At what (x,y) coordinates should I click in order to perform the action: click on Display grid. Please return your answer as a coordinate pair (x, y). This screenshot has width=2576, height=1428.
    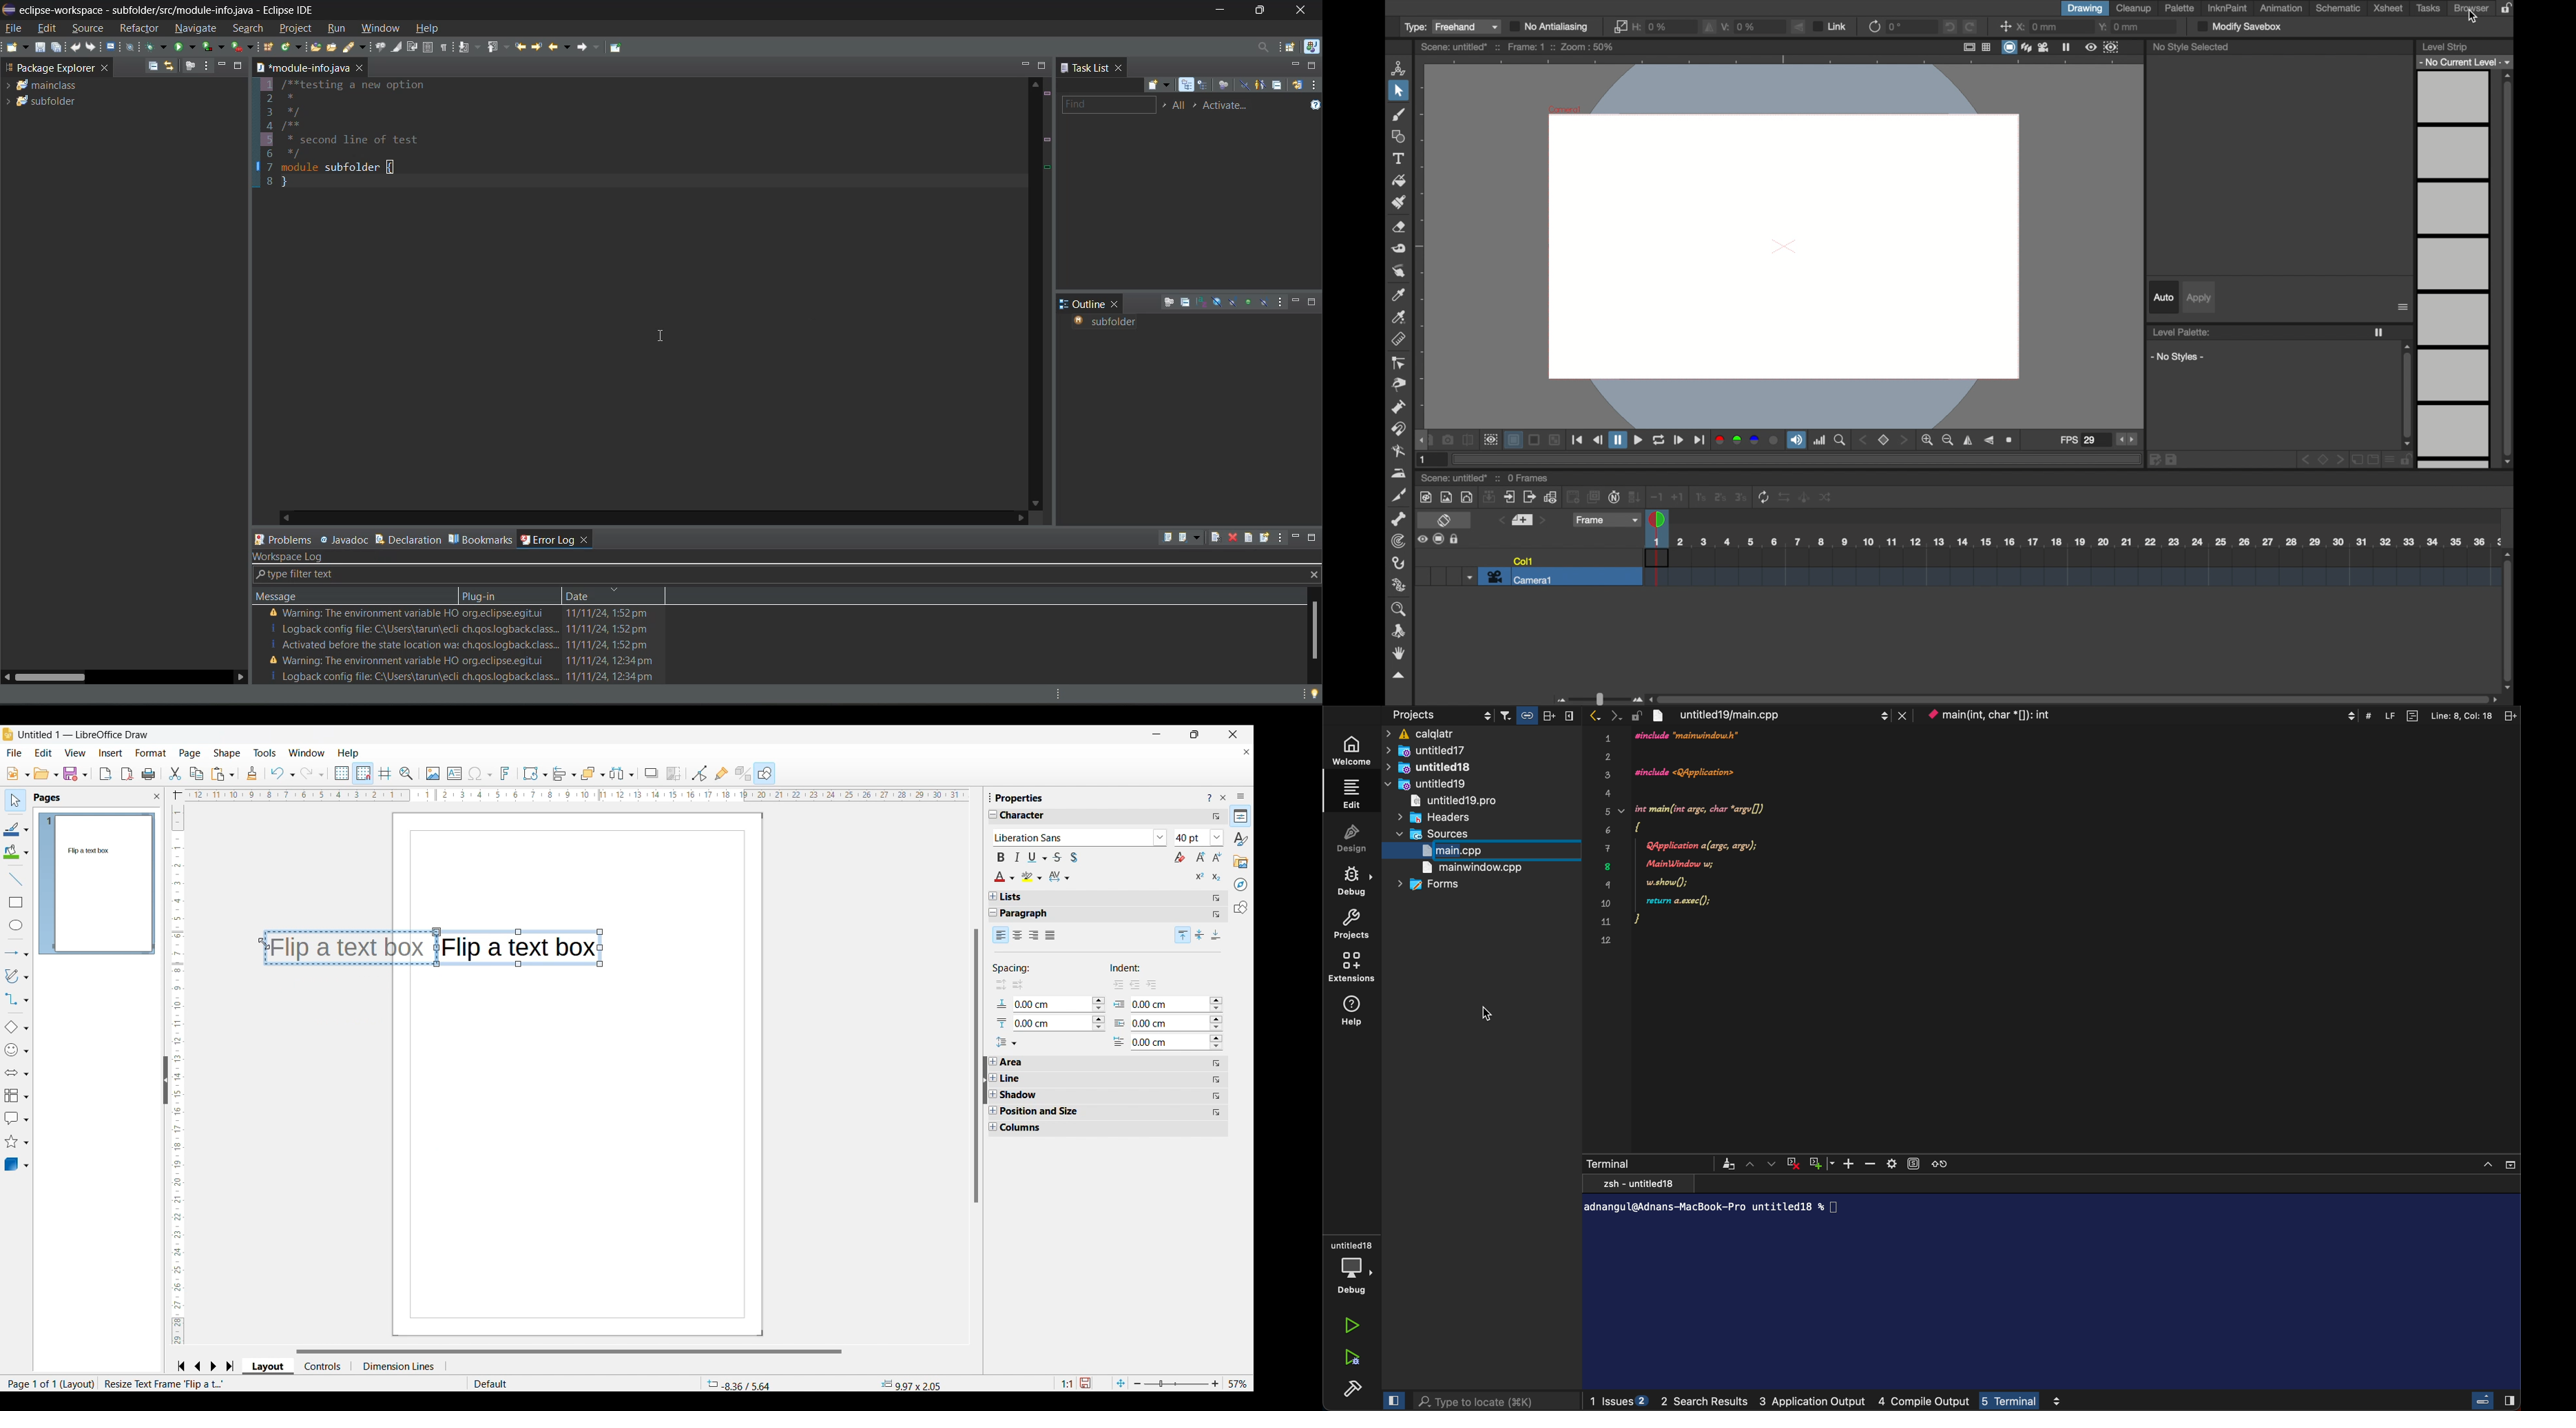
    Looking at the image, I should click on (341, 773).